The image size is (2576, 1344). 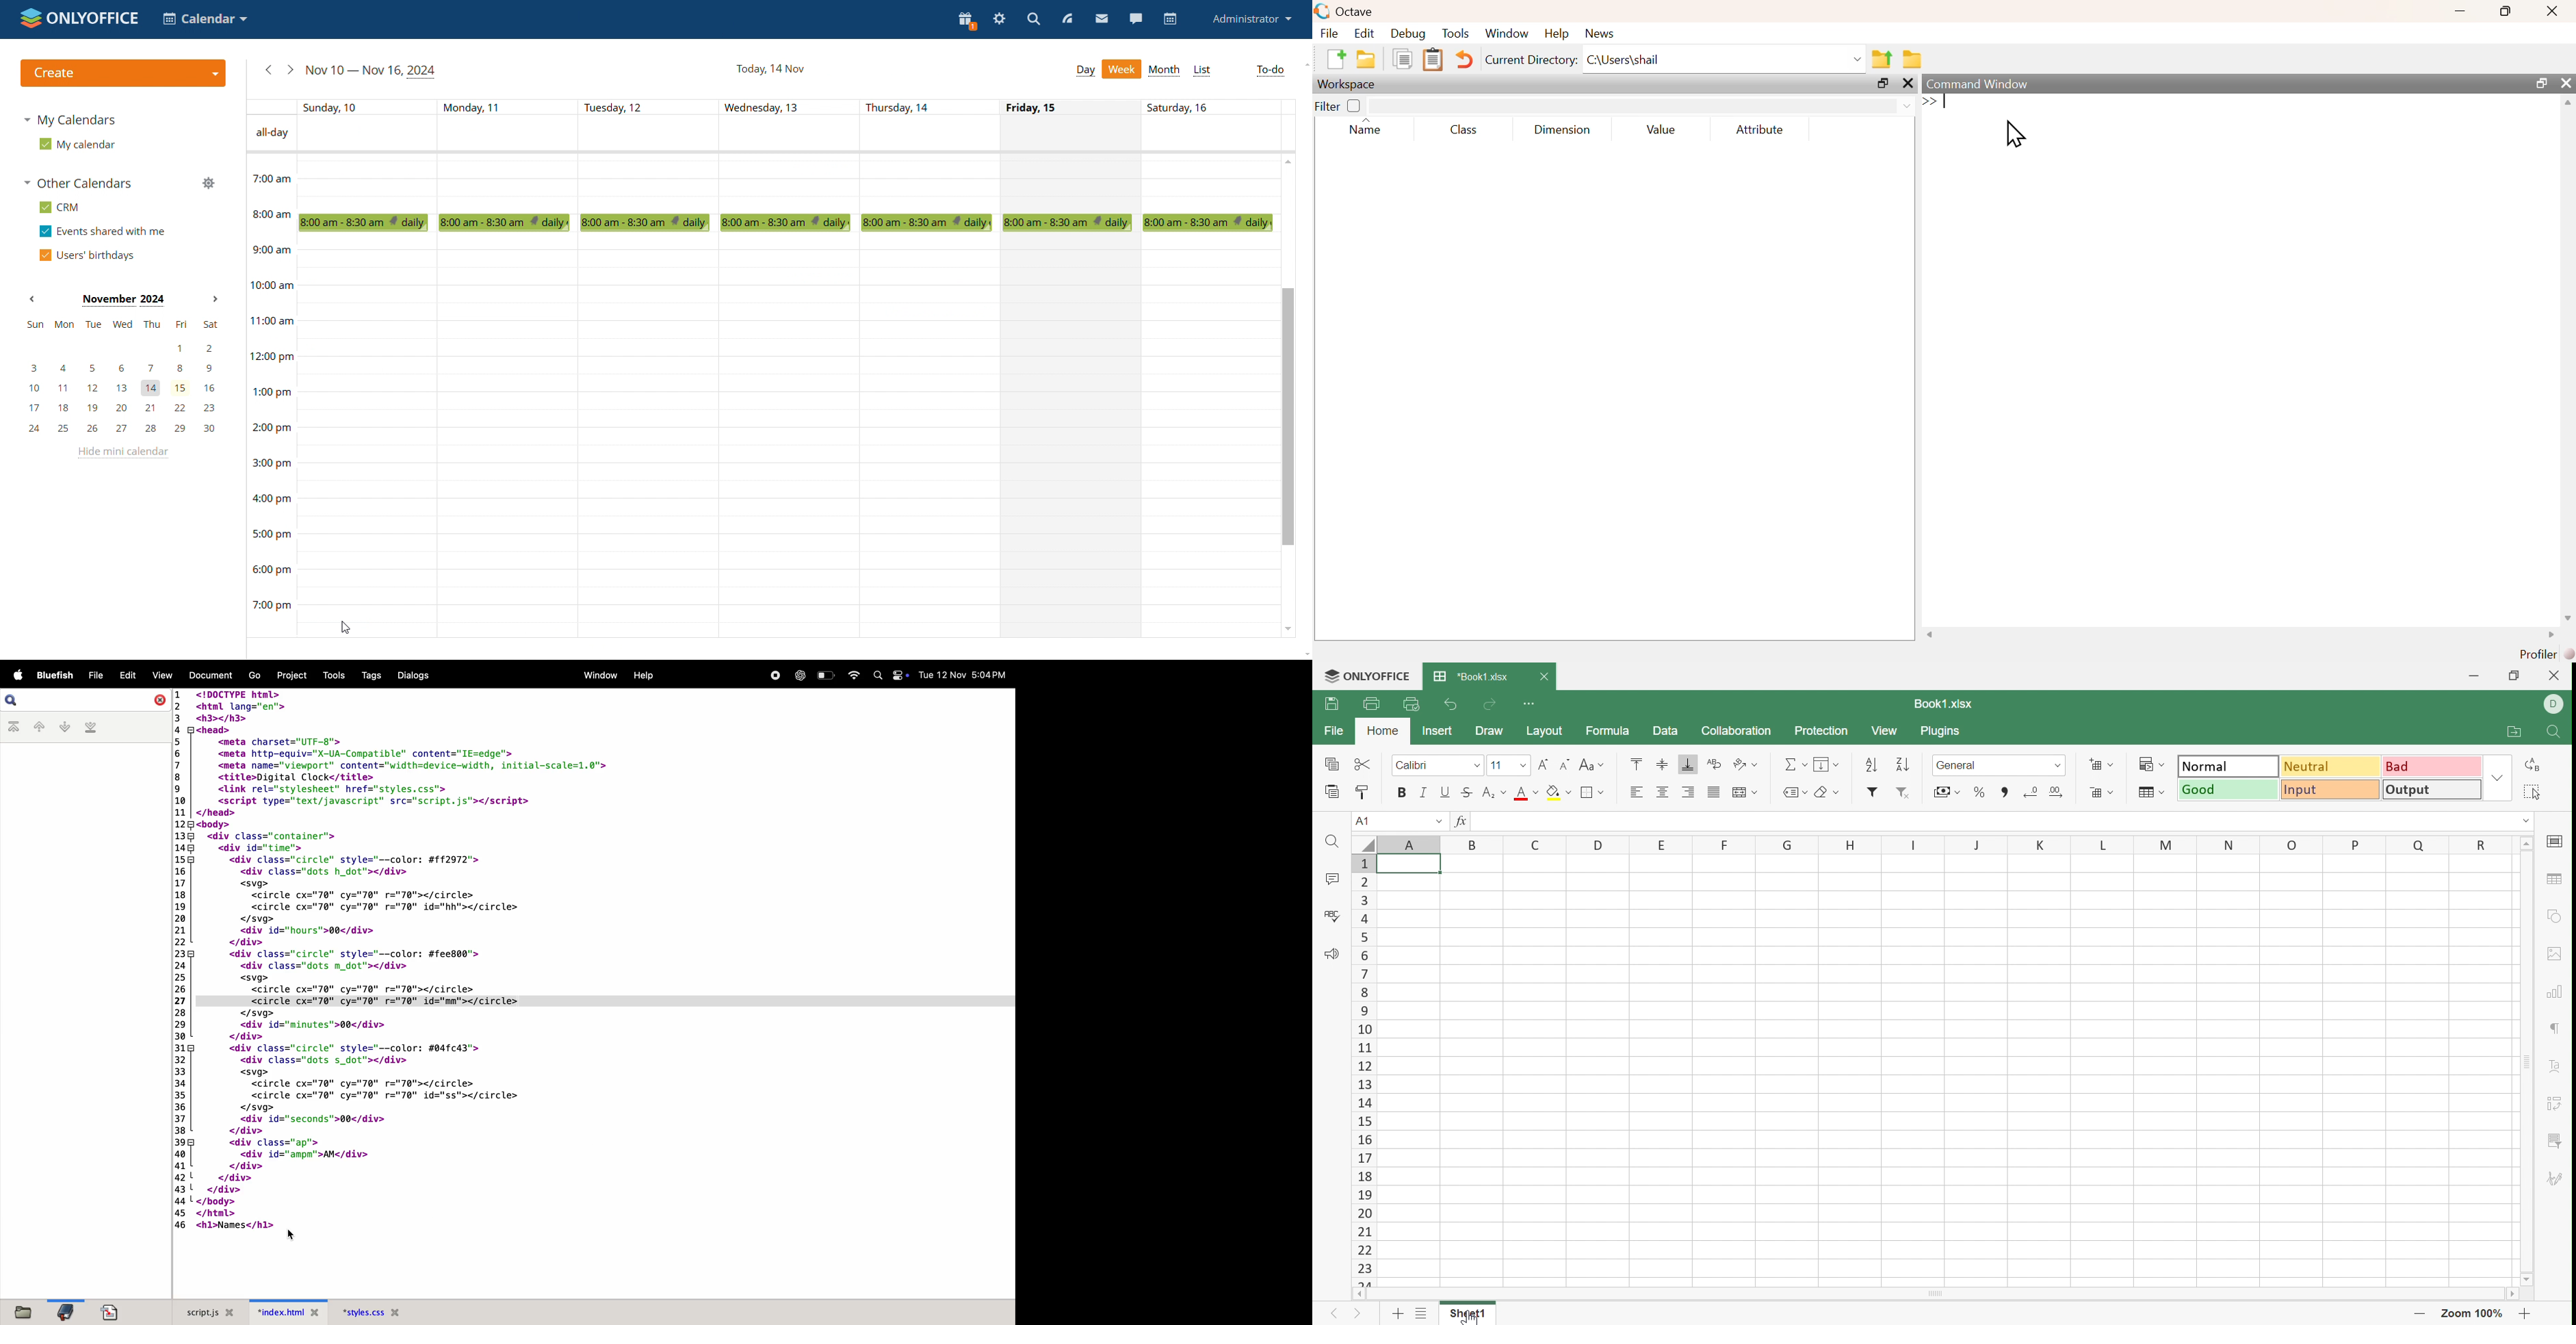 What do you see at coordinates (1946, 792) in the screenshot?
I see `Accounting style` at bounding box center [1946, 792].